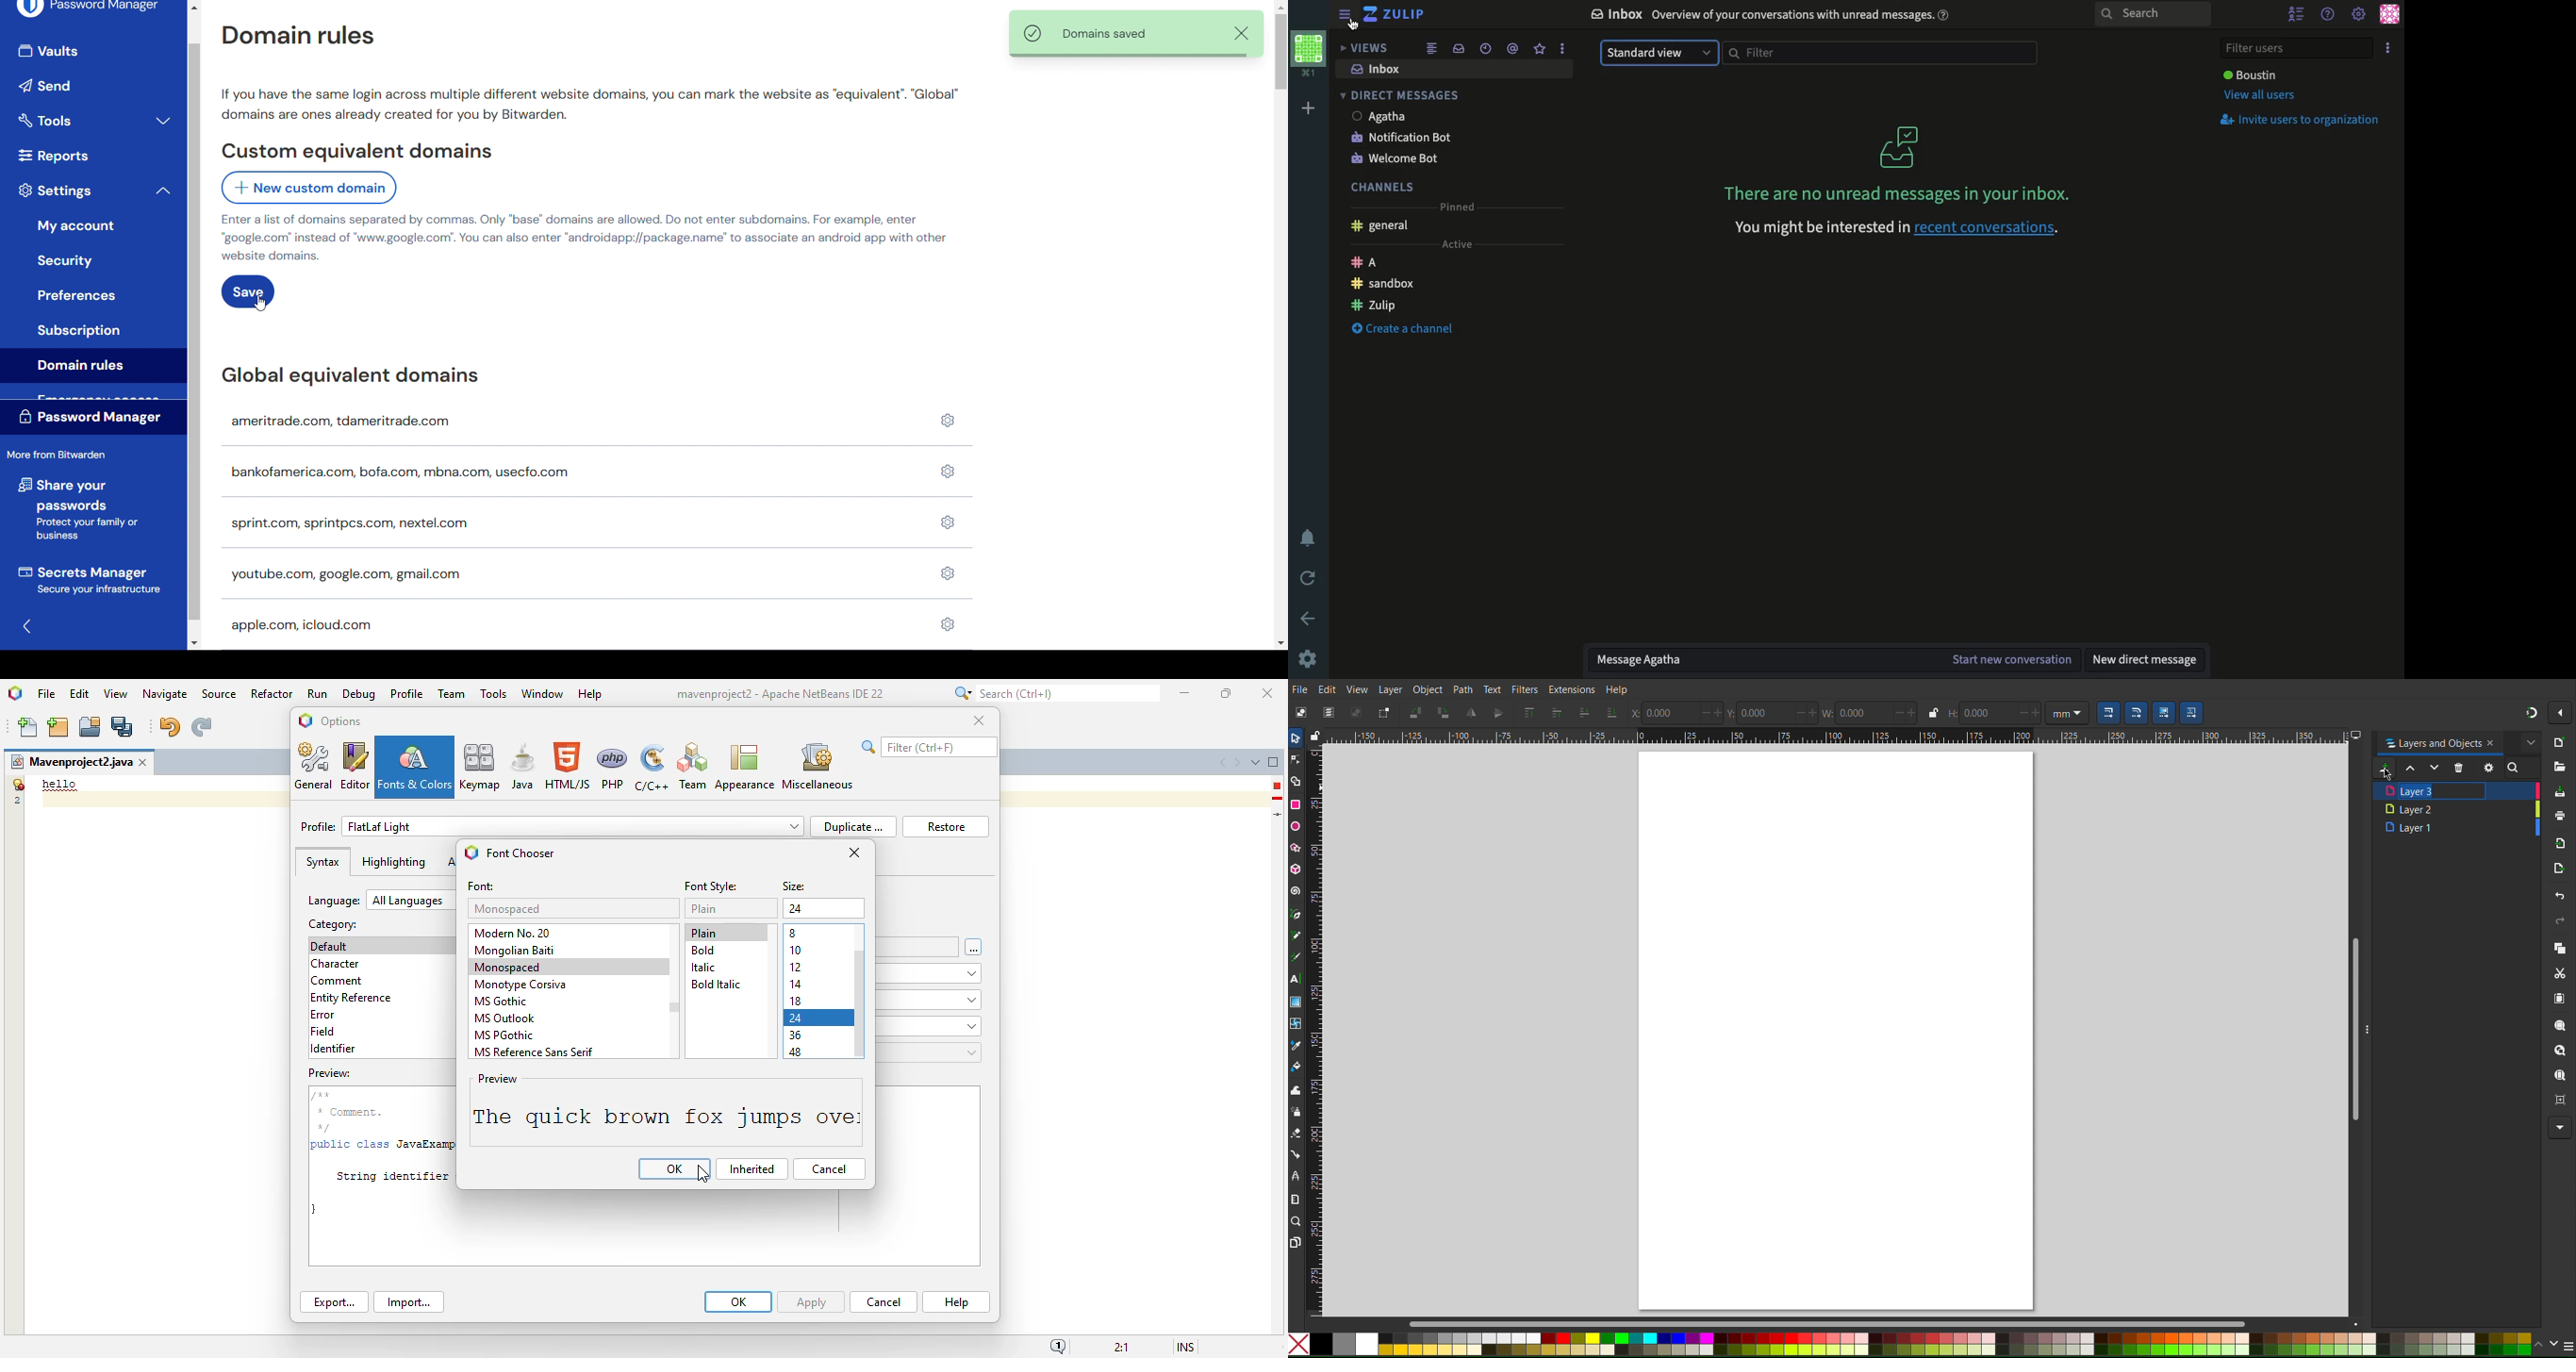 The width and height of the screenshot is (2576, 1372). What do you see at coordinates (2383, 768) in the screenshot?
I see `Add new layer` at bounding box center [2383, 768].